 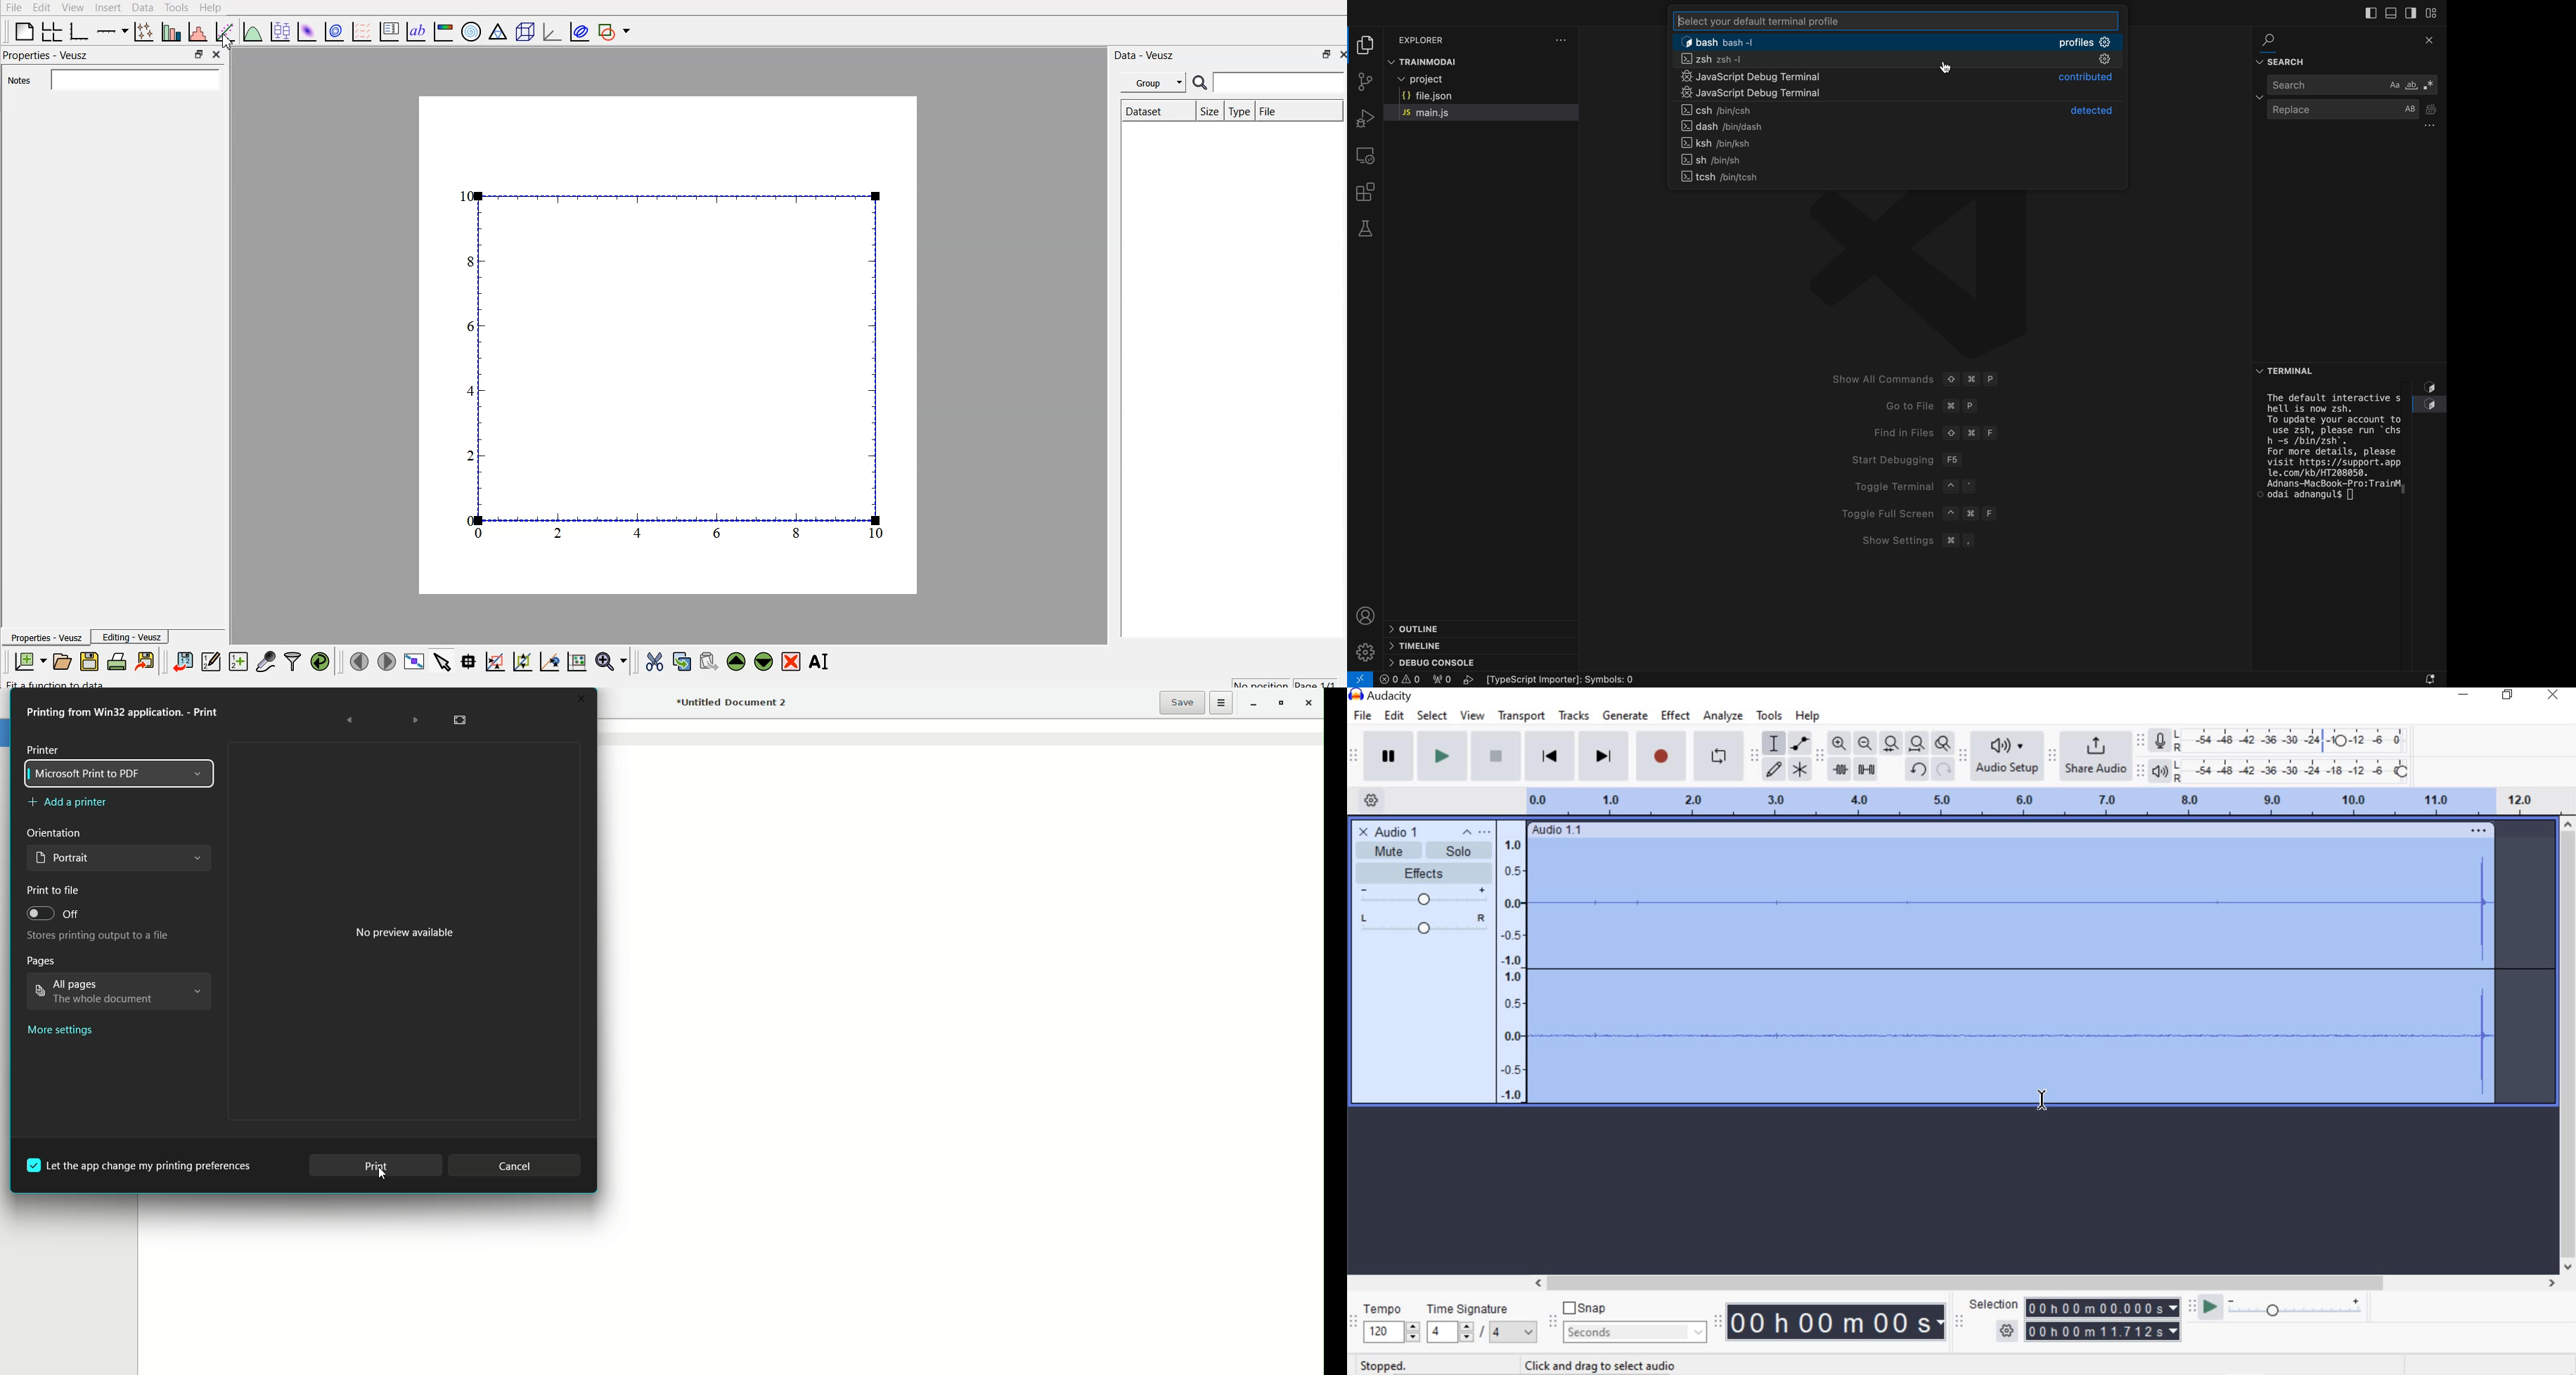 What do you see at coordinates (522, 661) in the screenshot?
I see `click to zoom out on graph axes` at bounding box center [522, 661].